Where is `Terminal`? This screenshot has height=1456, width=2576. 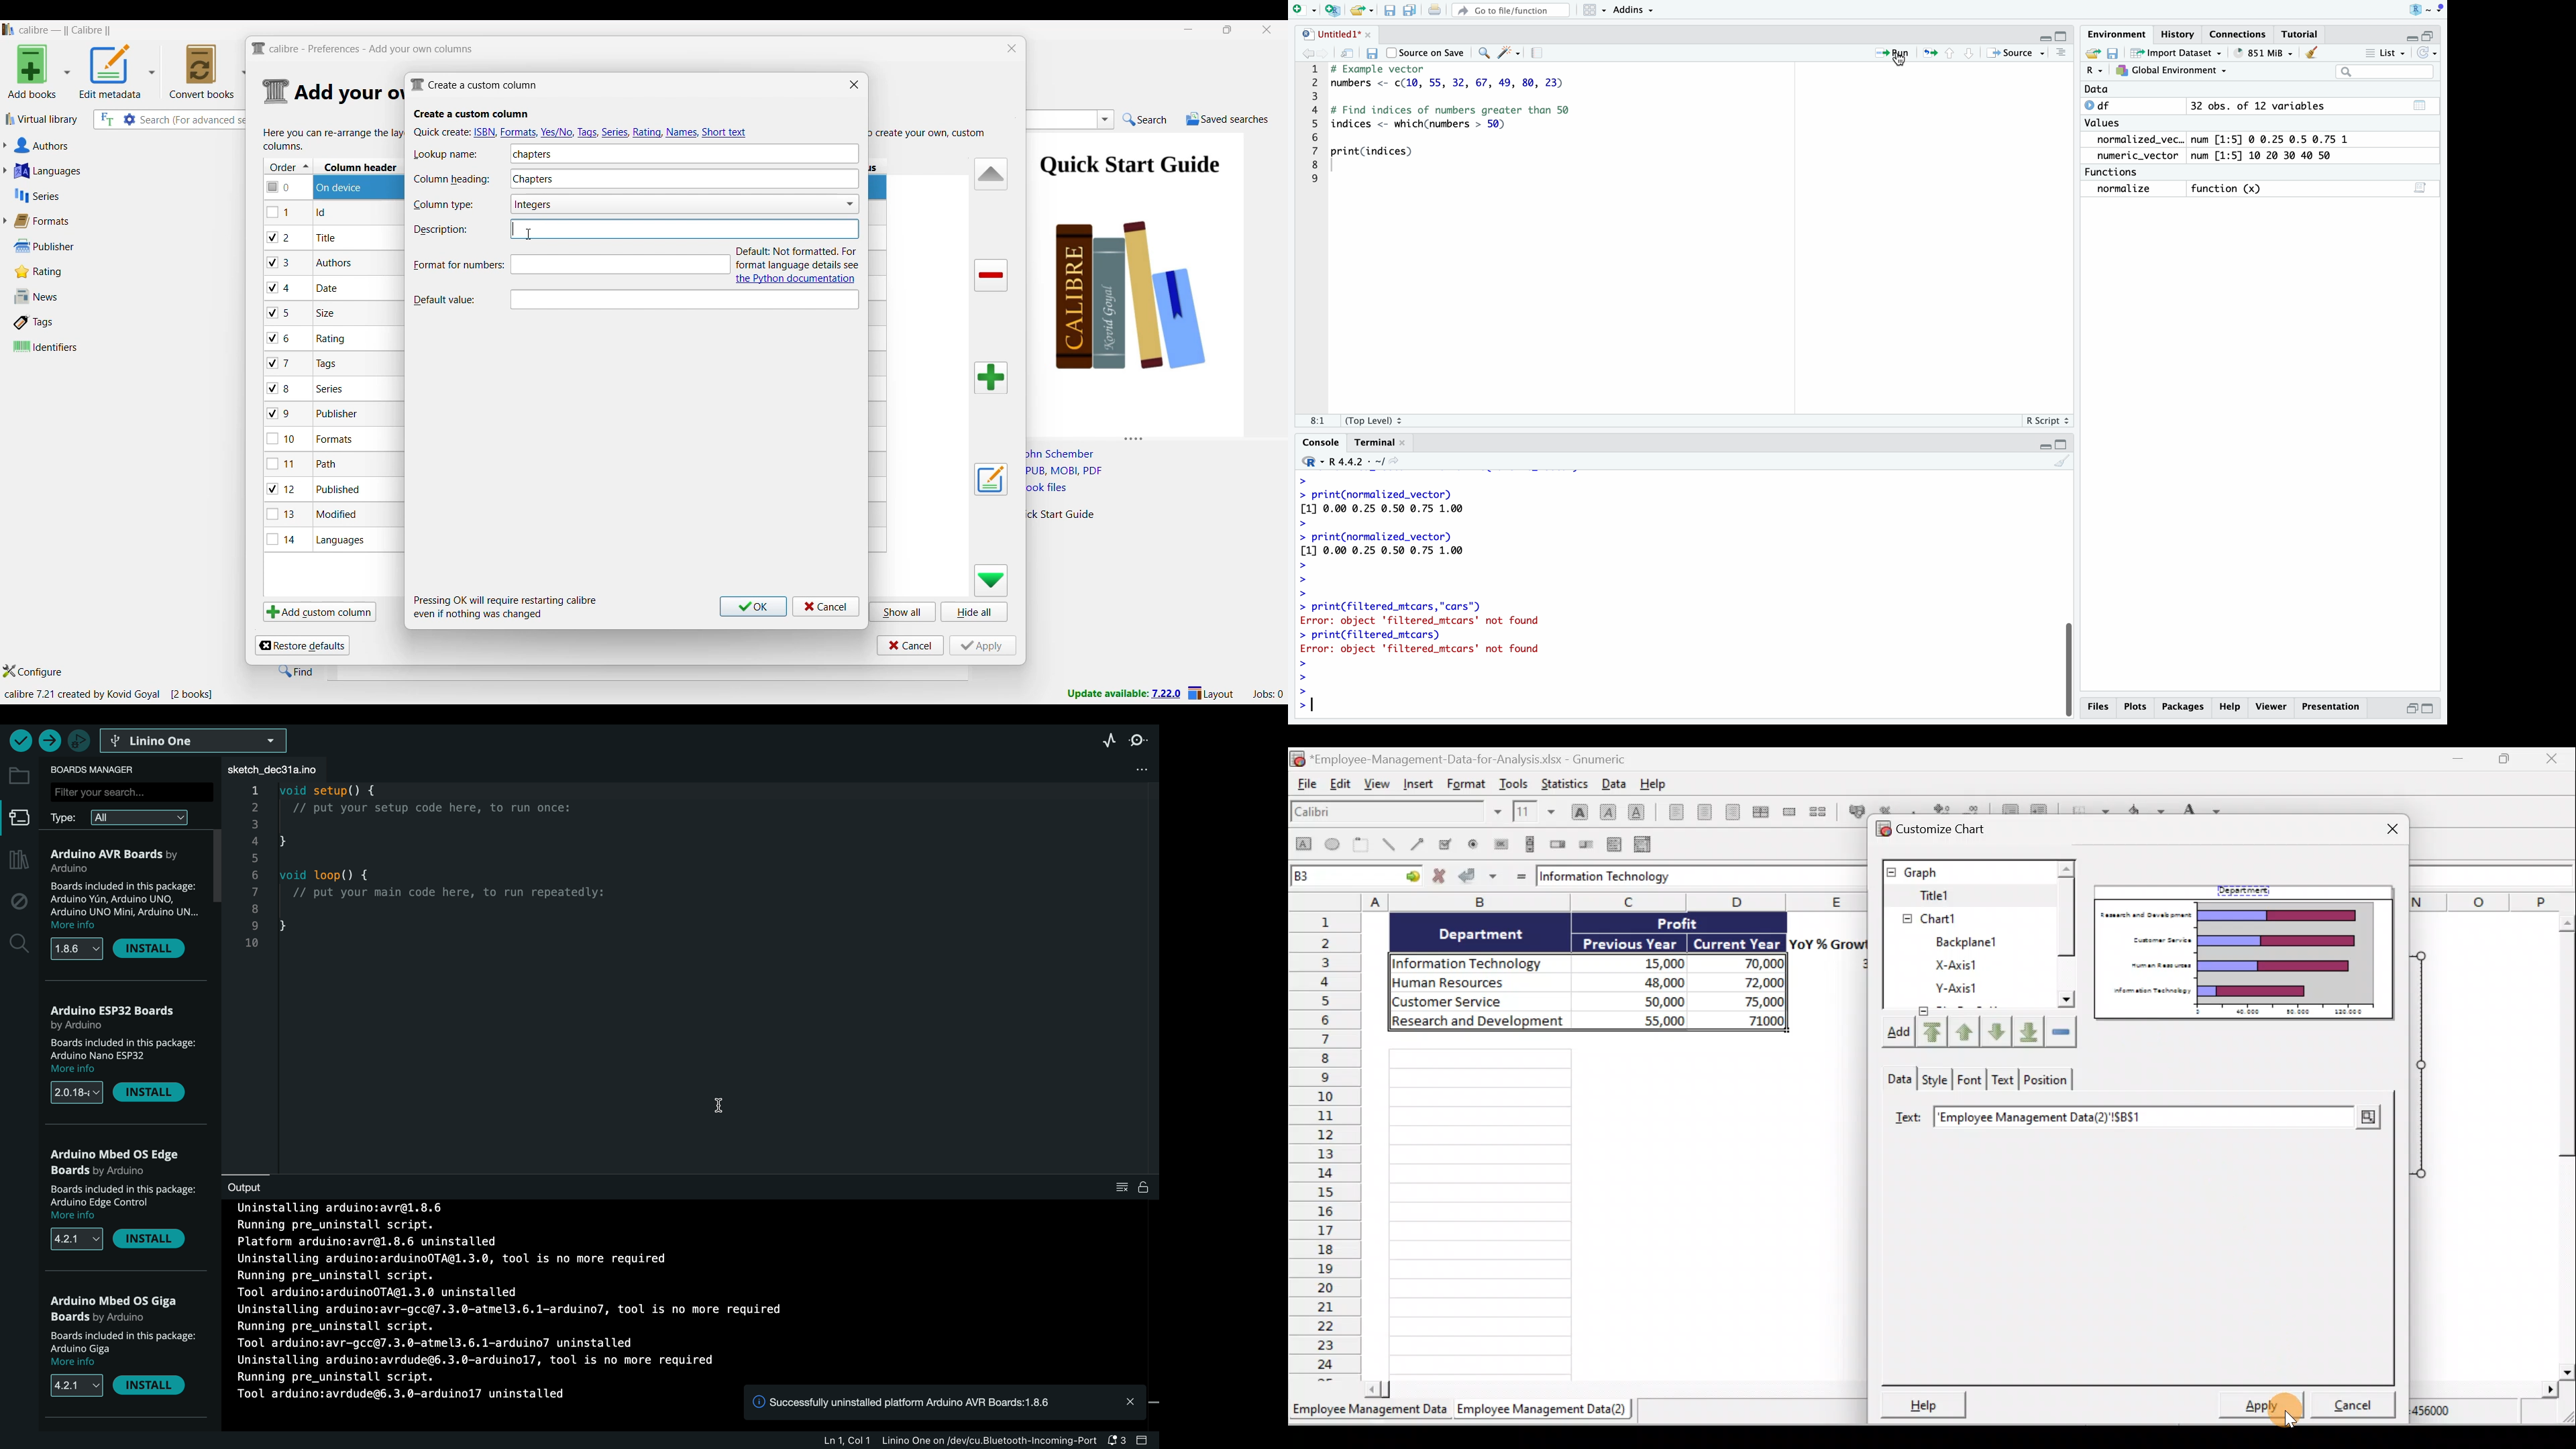
Terminal is located at coordinates (1378, 443).